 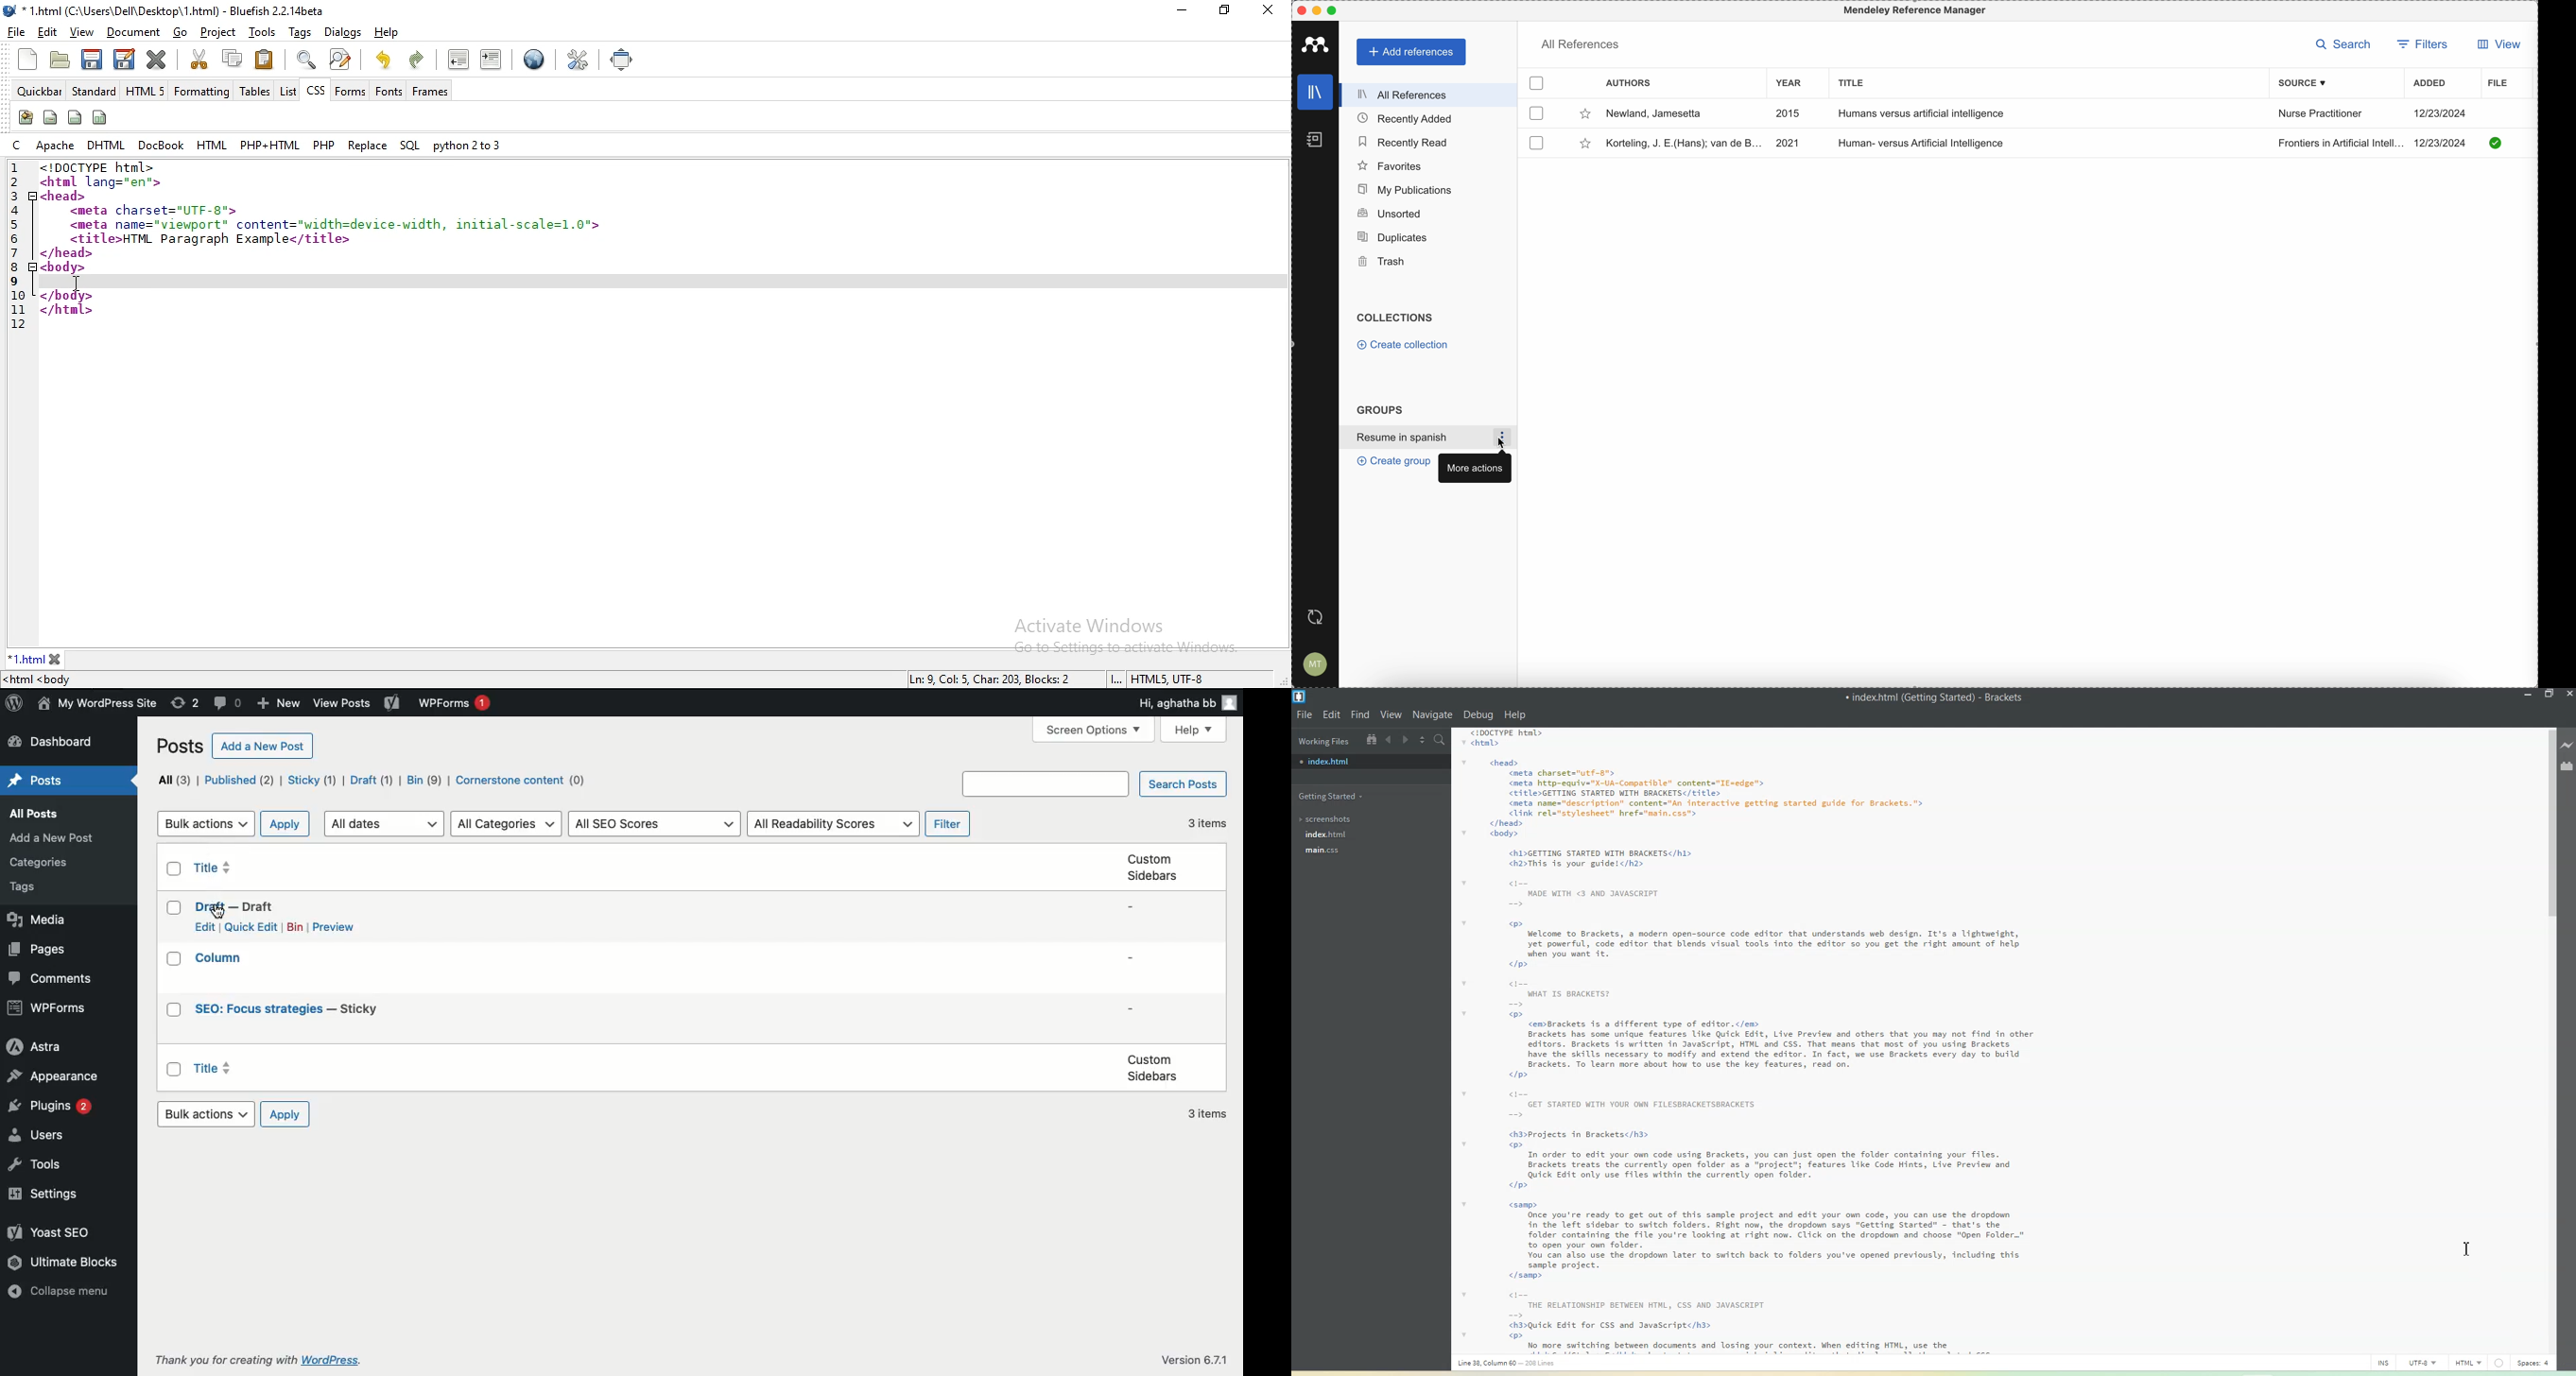 I want to click on copy, so click(x=231, y=58).